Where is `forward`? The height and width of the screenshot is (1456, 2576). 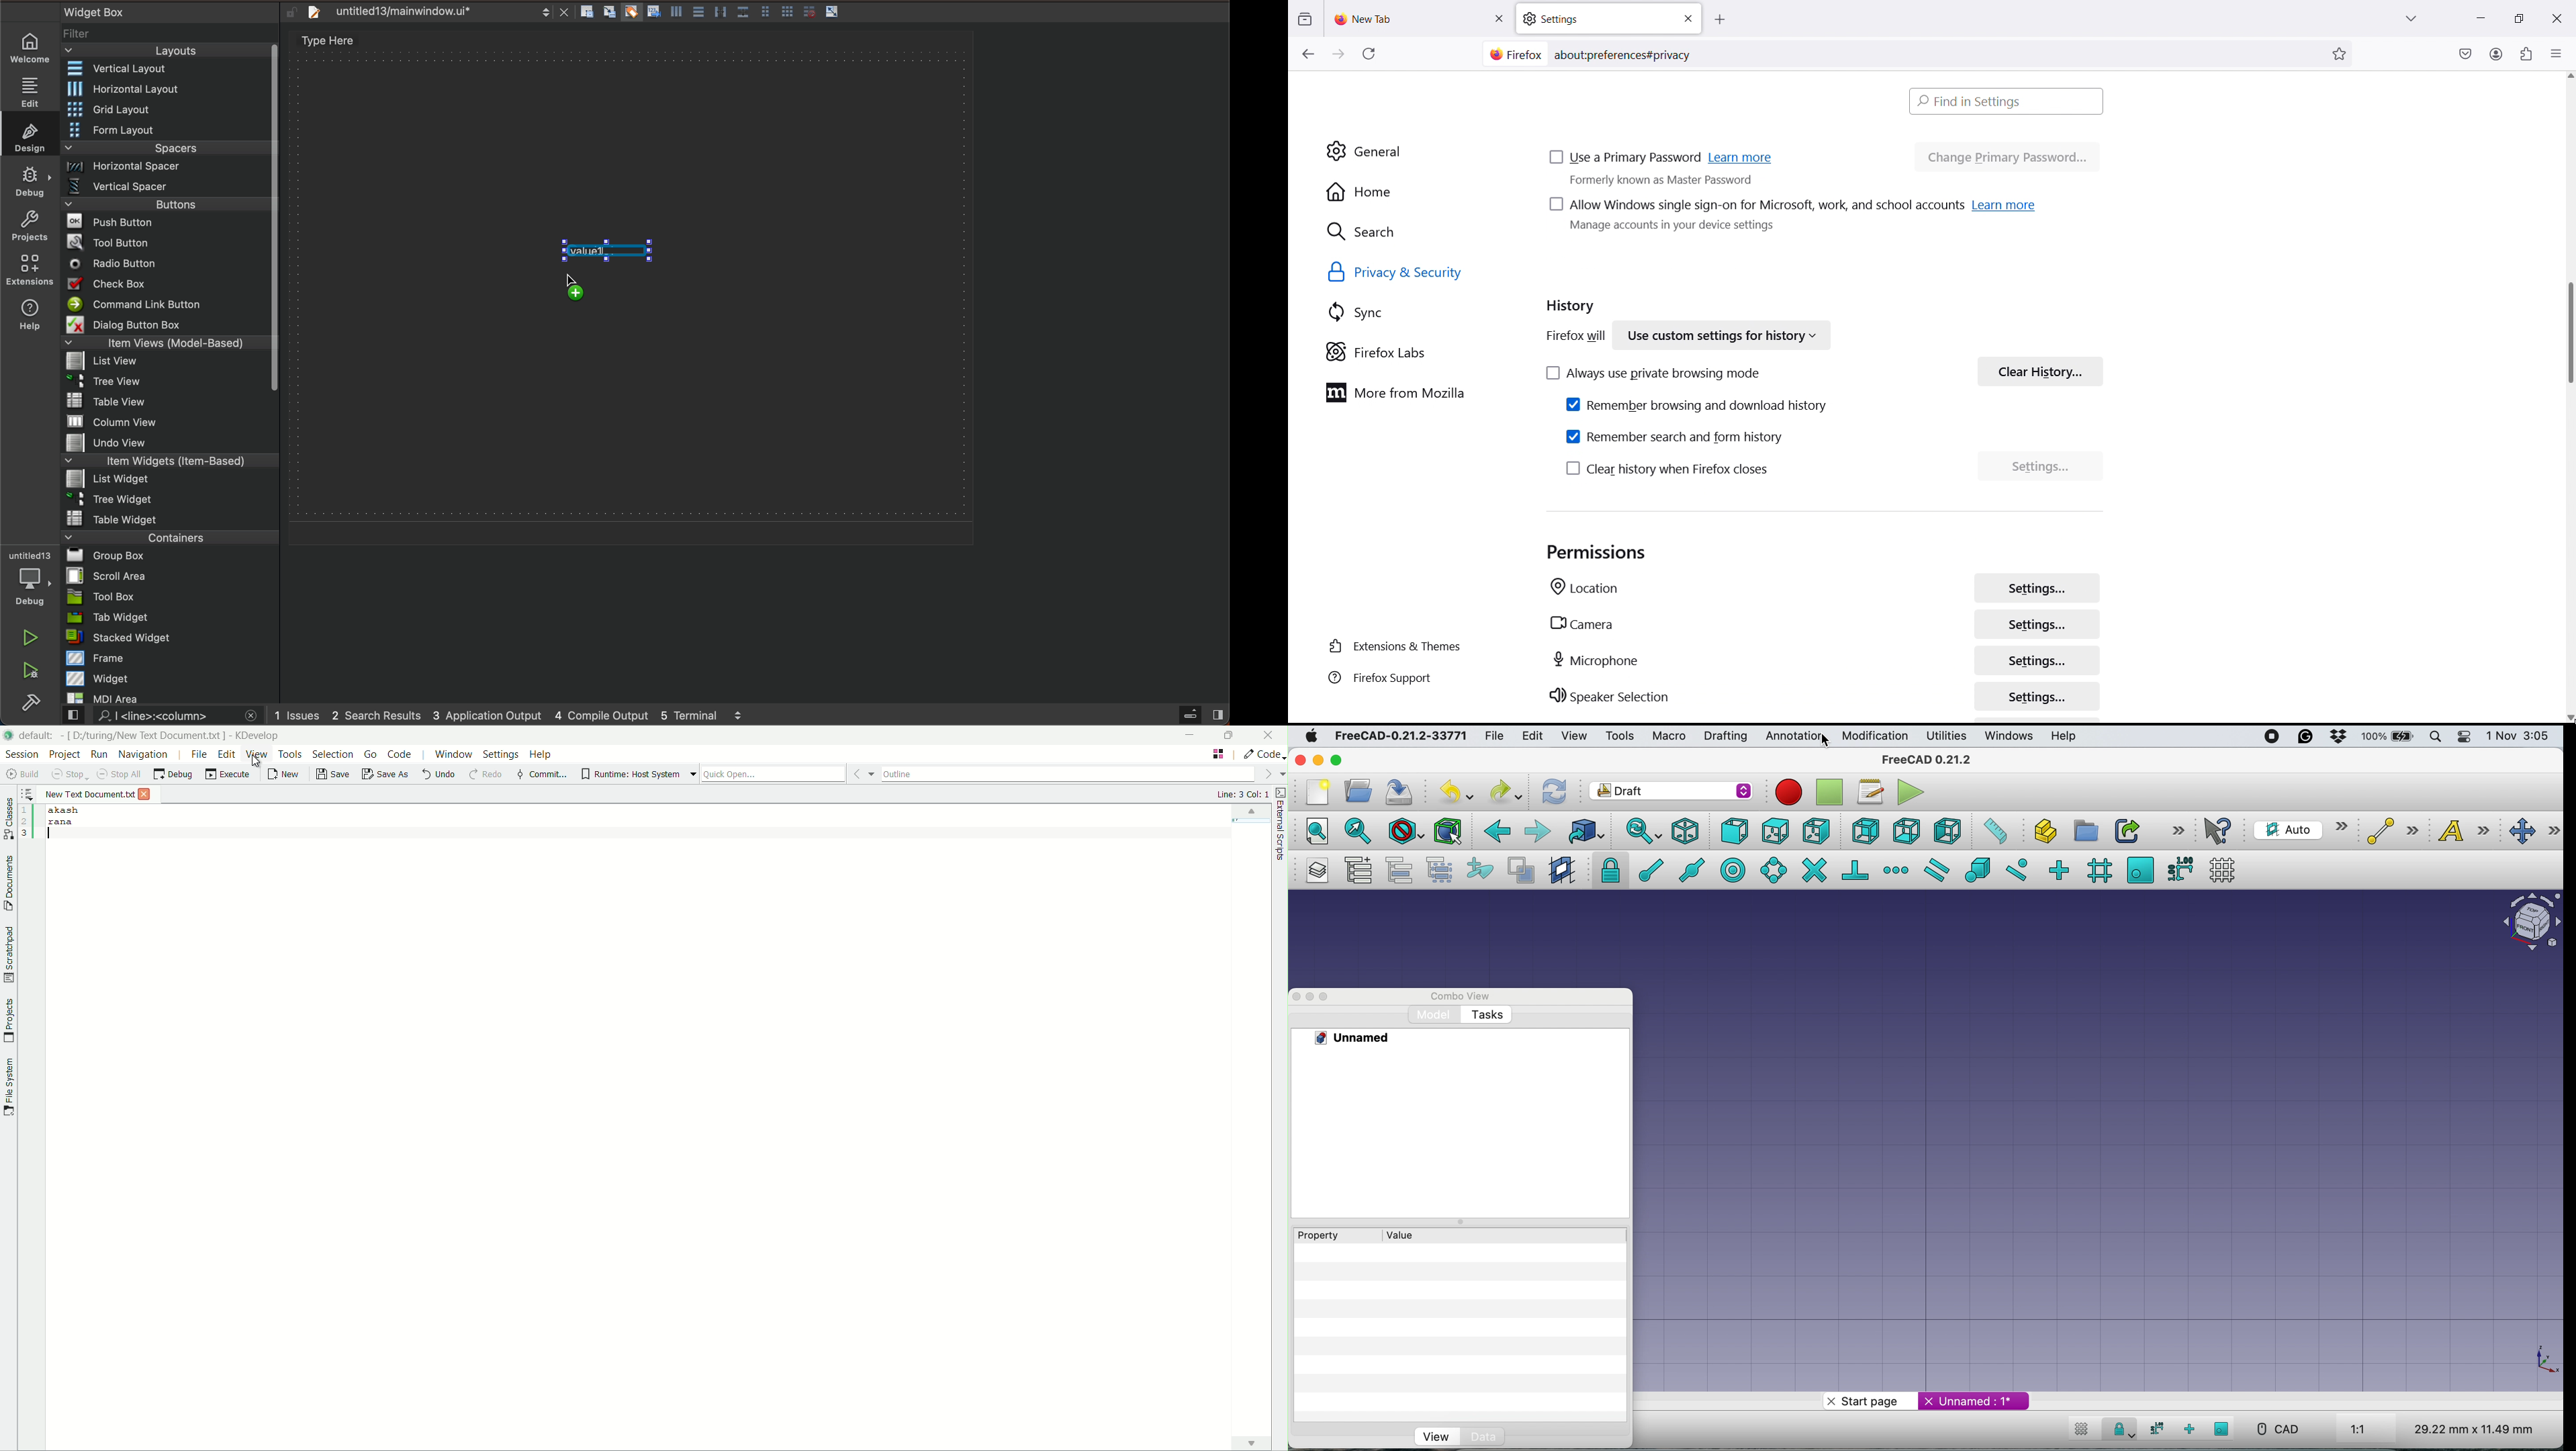 forward is located at coordinates (1536, 832).